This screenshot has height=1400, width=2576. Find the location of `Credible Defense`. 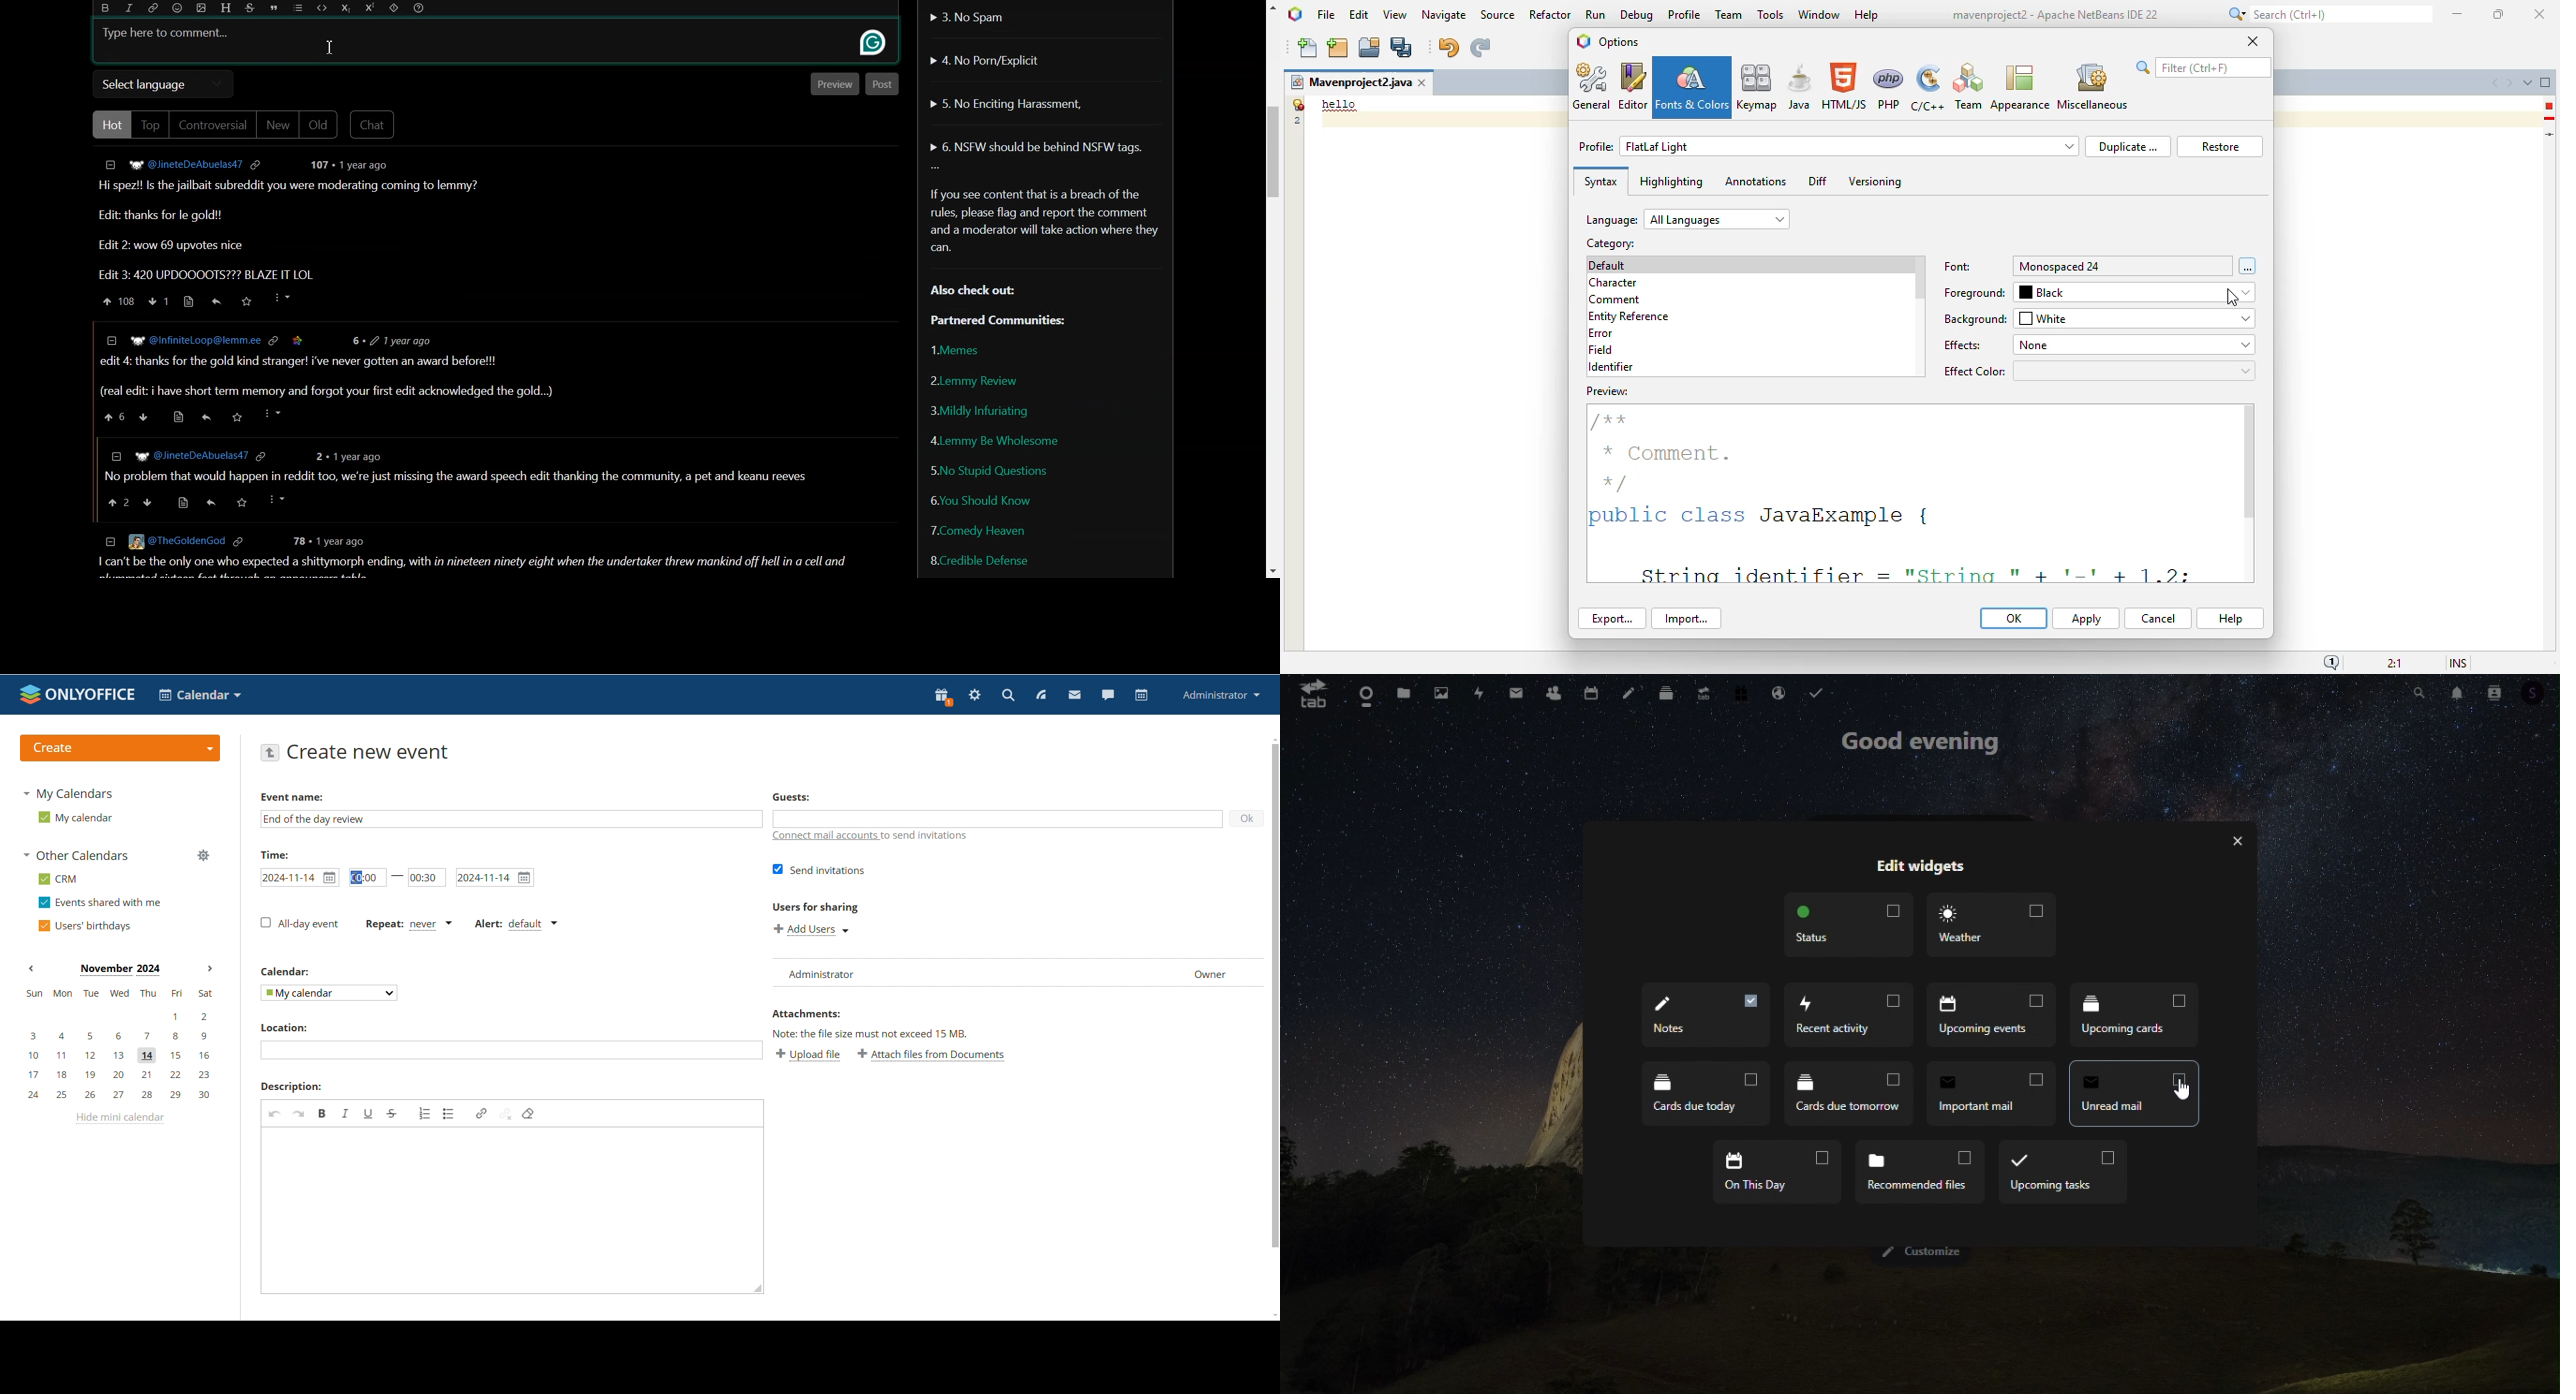

Credible Defense is located at coordinates (979, 561).